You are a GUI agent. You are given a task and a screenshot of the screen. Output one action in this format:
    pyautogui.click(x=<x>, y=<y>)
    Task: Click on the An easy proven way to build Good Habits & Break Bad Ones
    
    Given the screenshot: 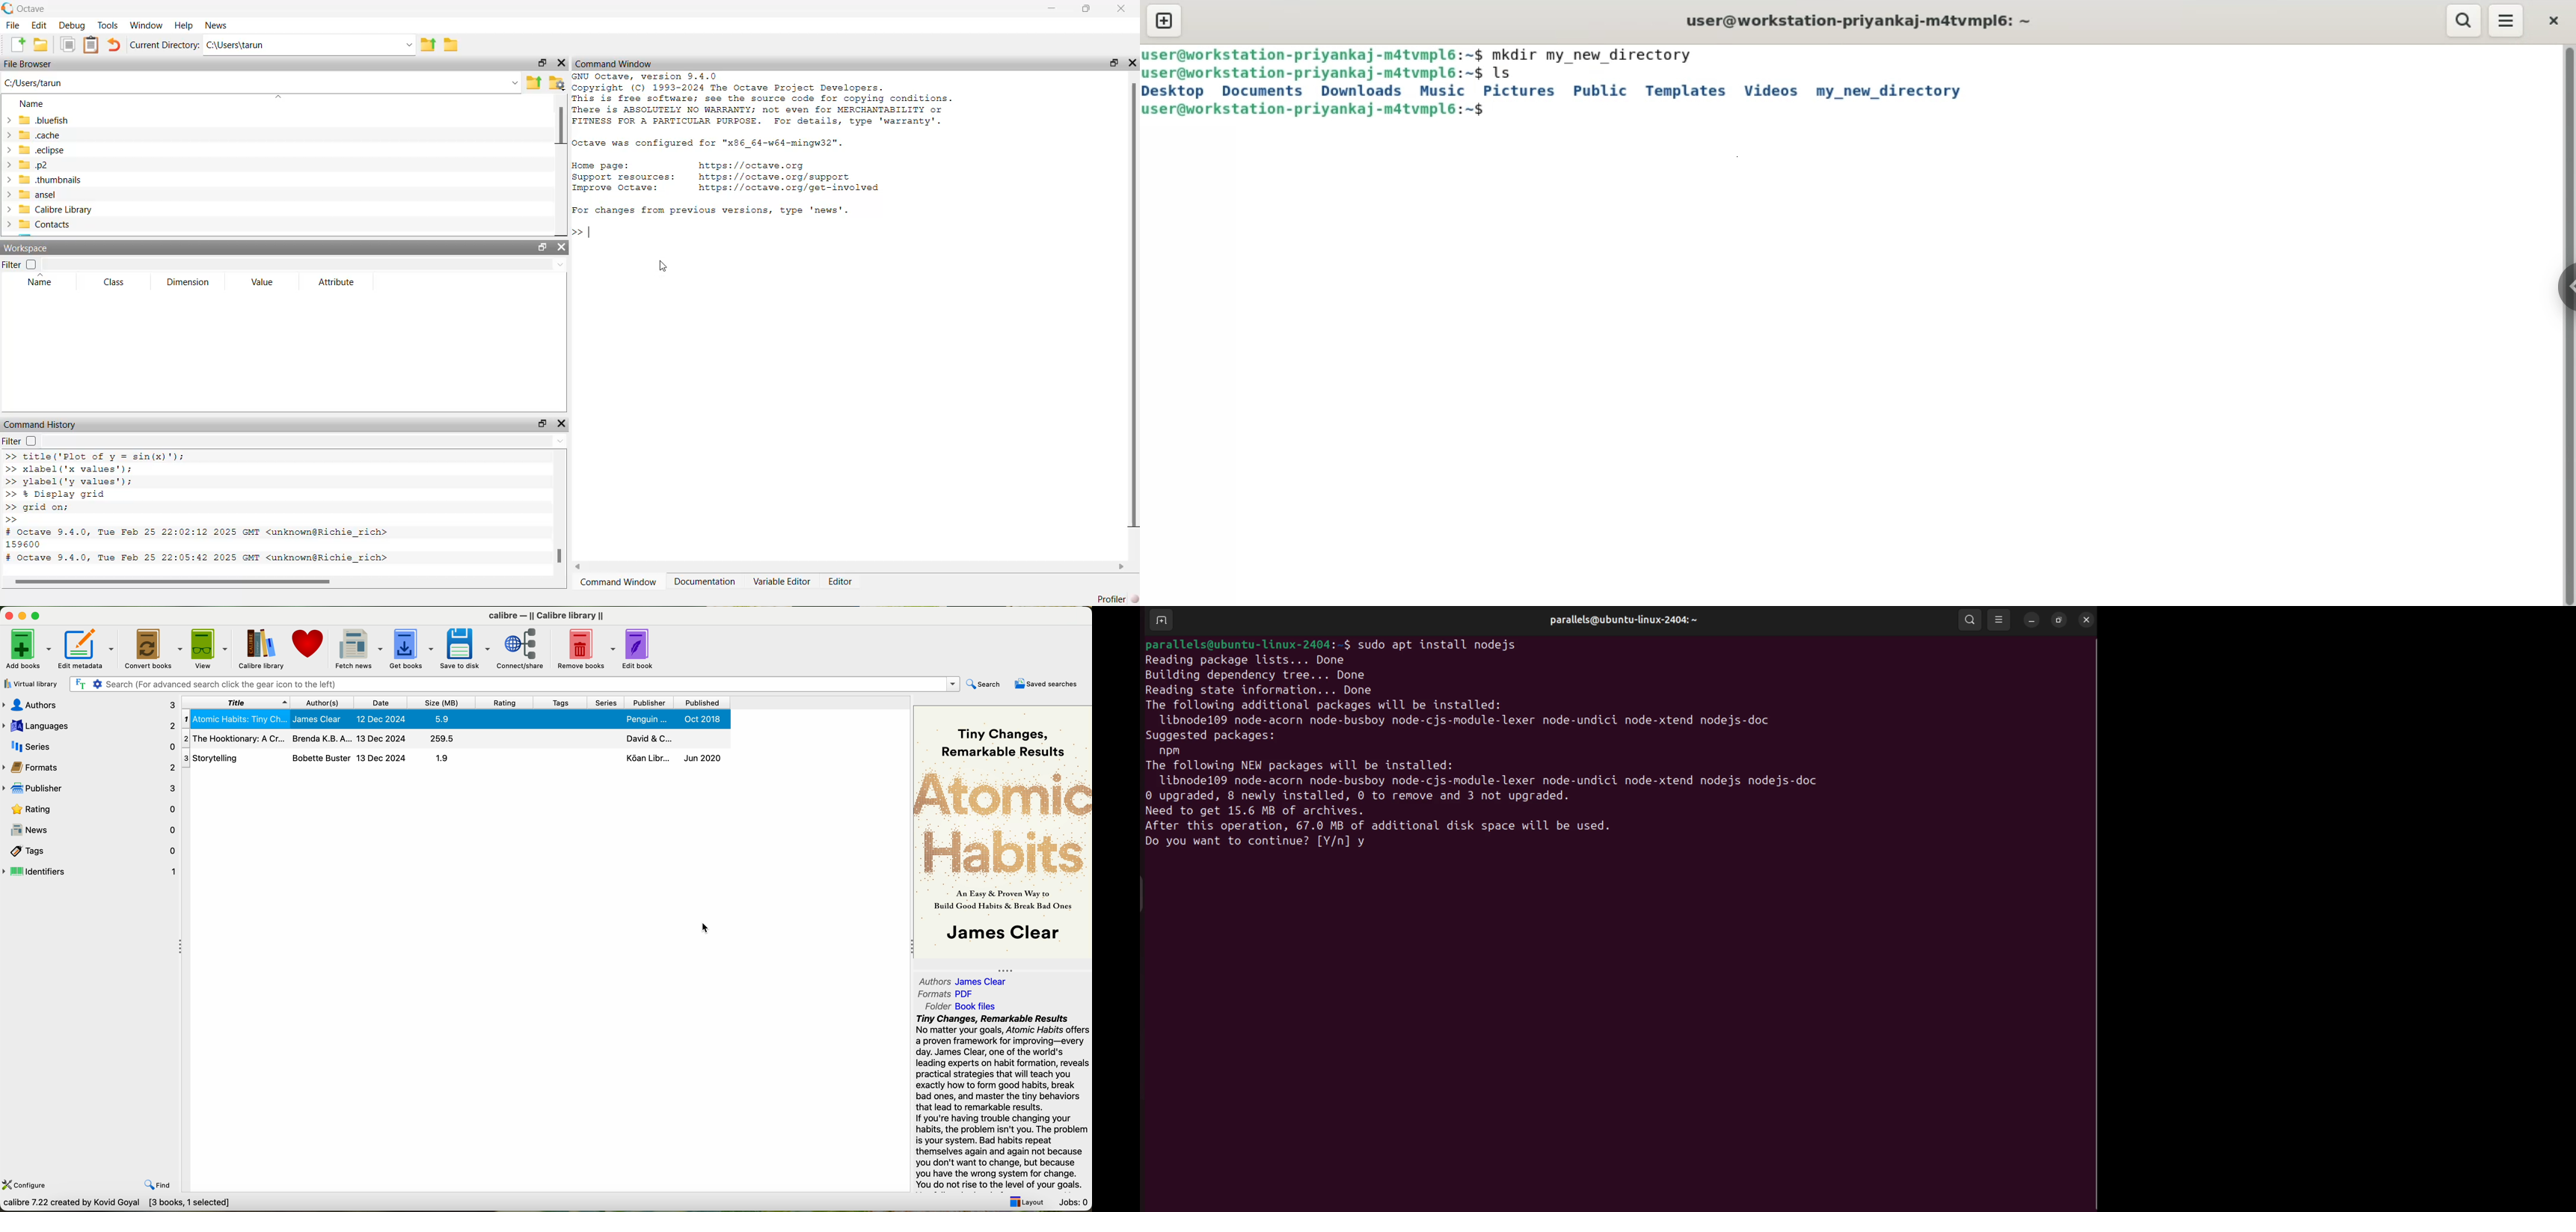 What is the action you would take?
    pyautogui.click(x=1001, y=903)
    